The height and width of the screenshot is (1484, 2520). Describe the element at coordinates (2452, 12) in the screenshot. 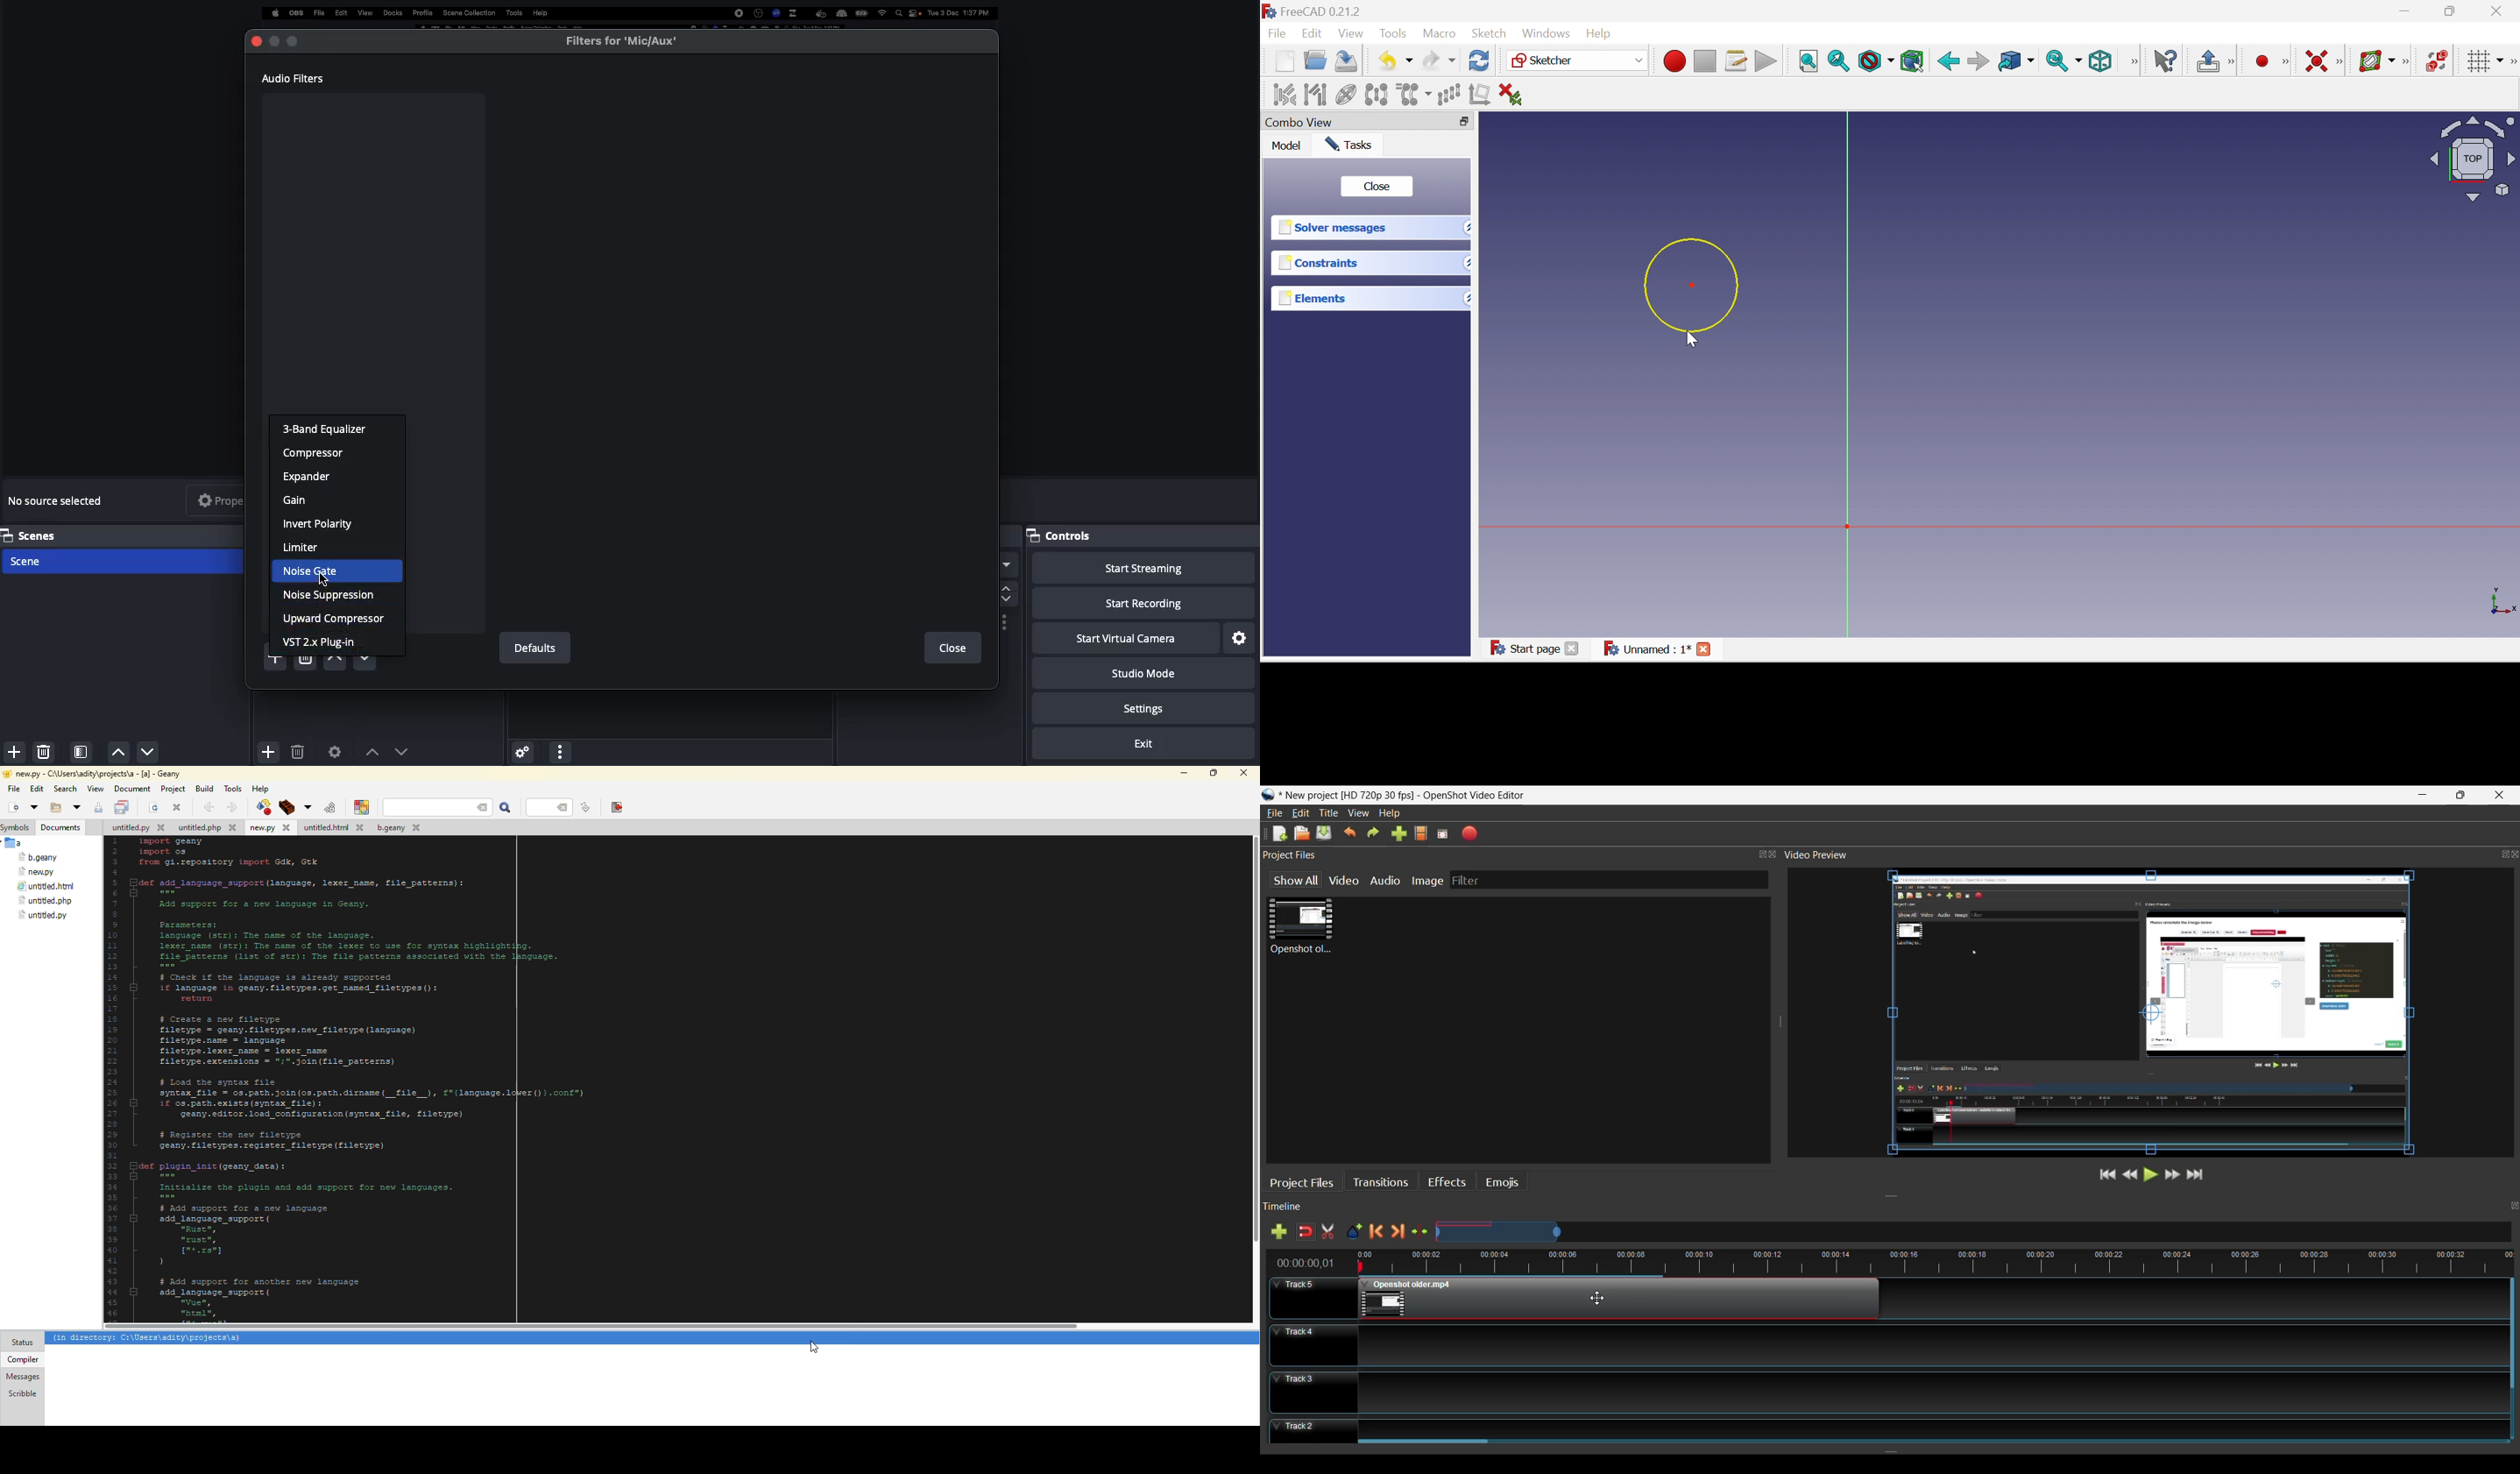

I see `Restore down` at that location.